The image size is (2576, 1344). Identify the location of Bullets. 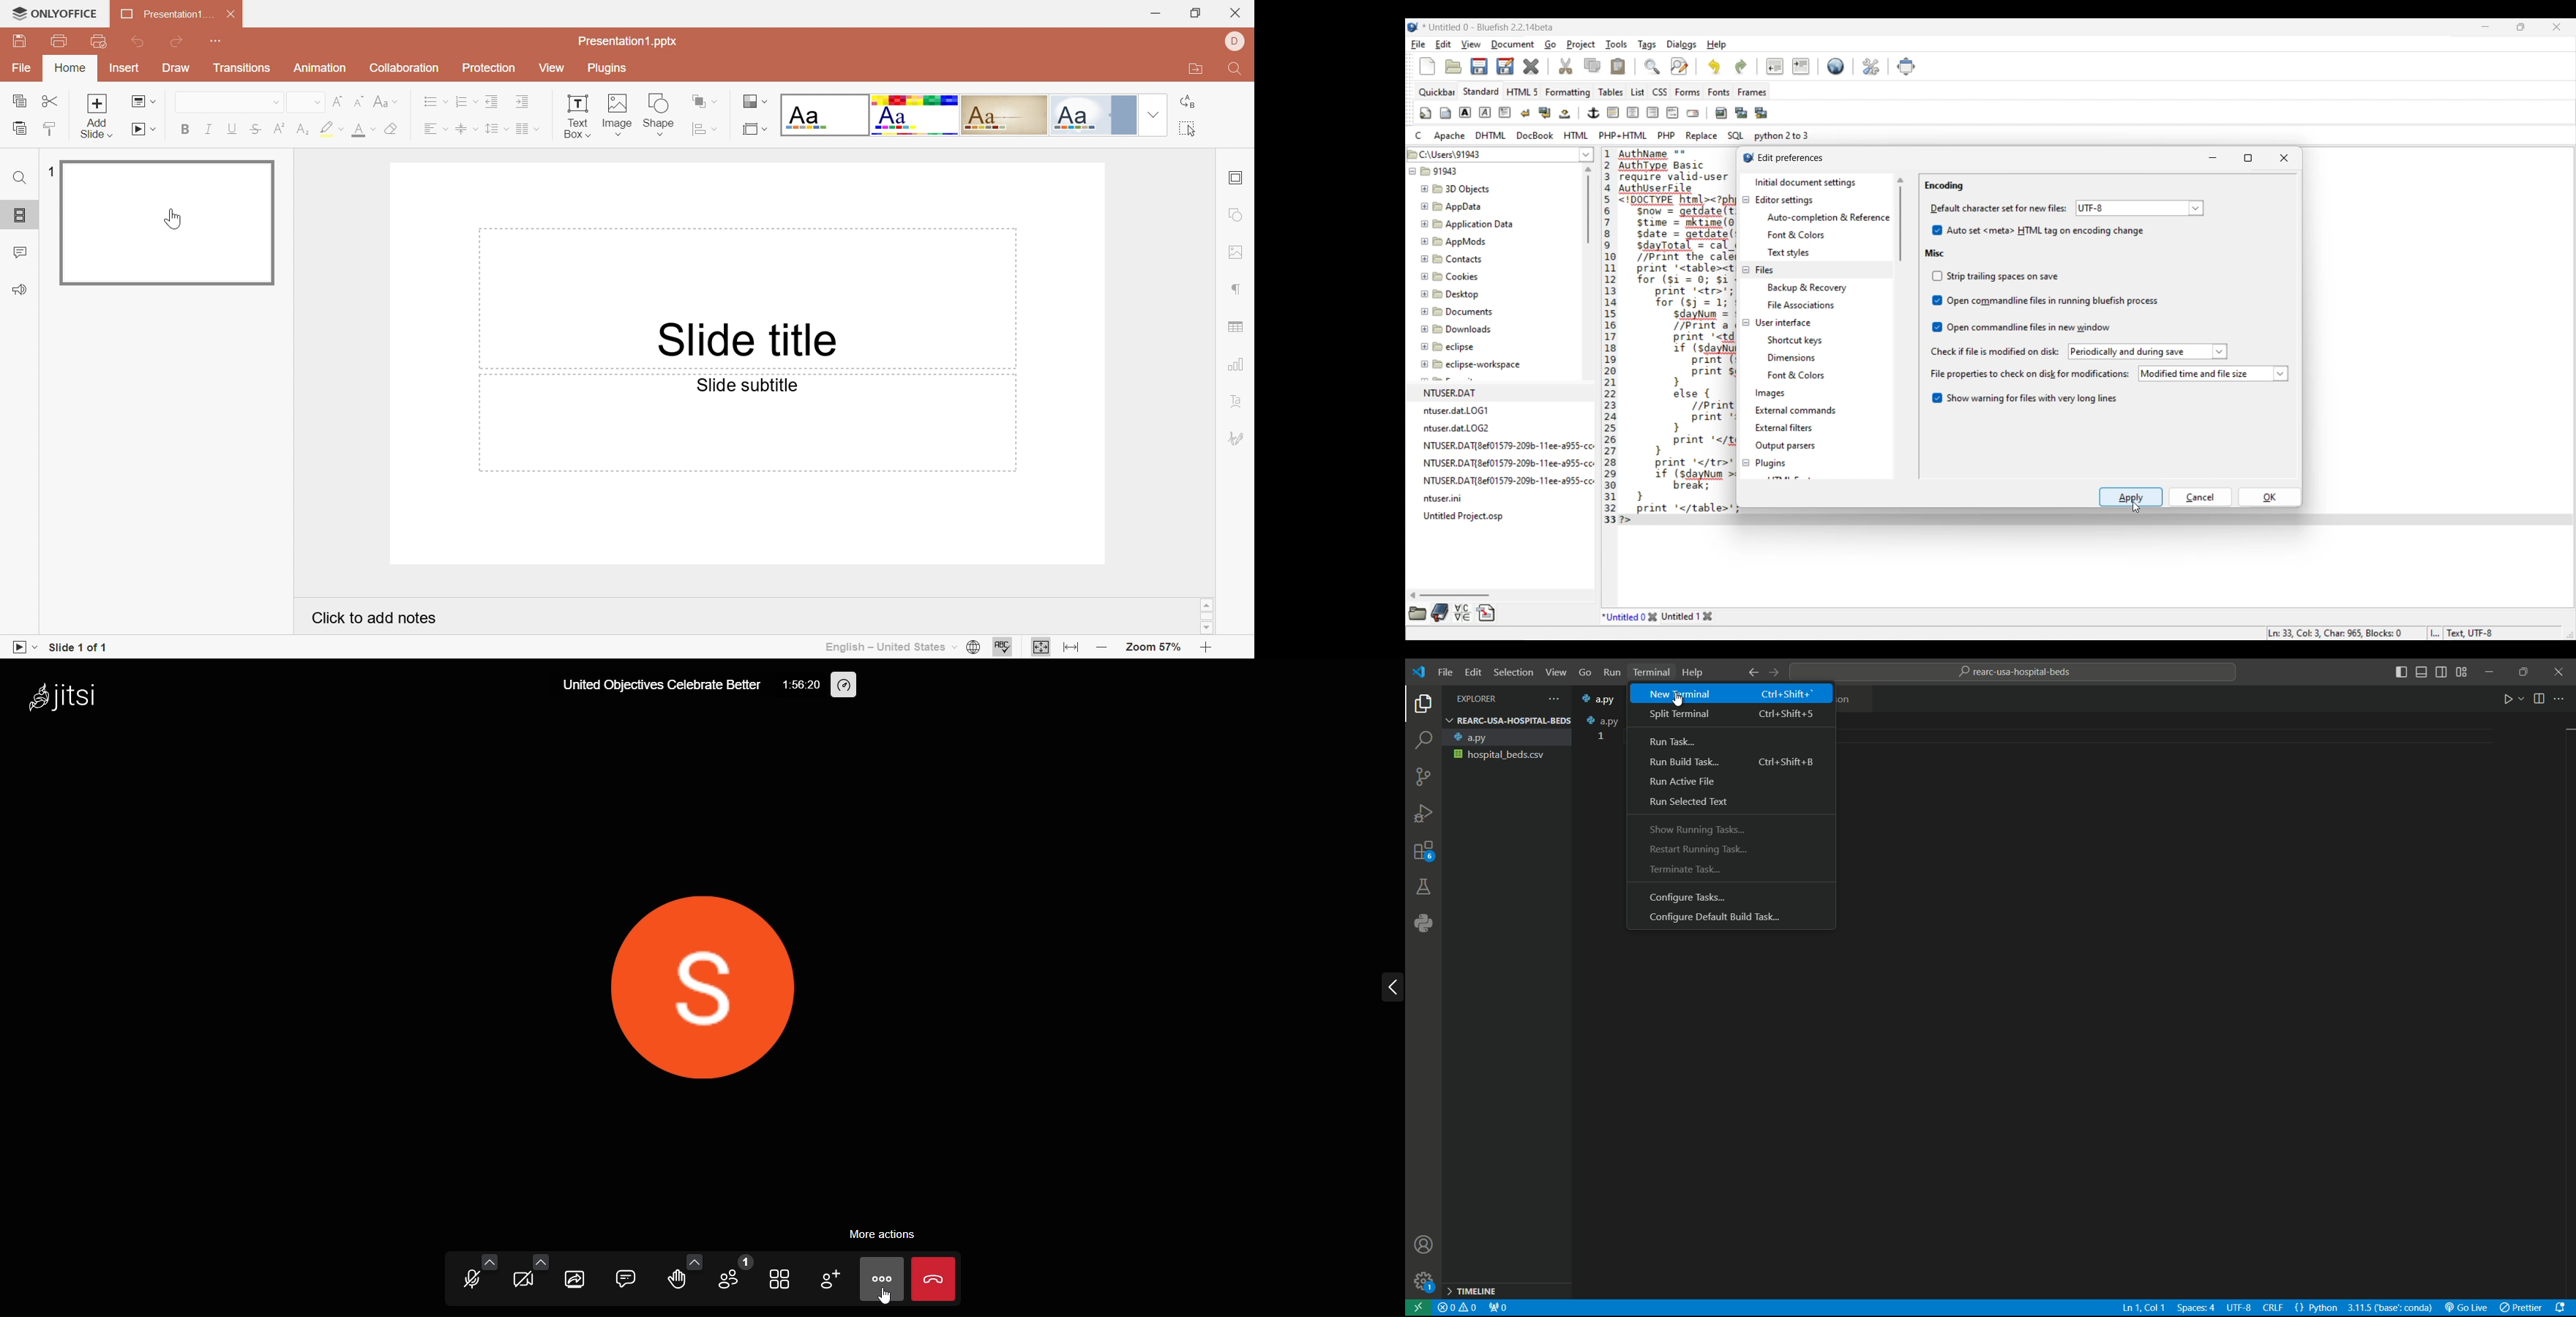
(432, 101).